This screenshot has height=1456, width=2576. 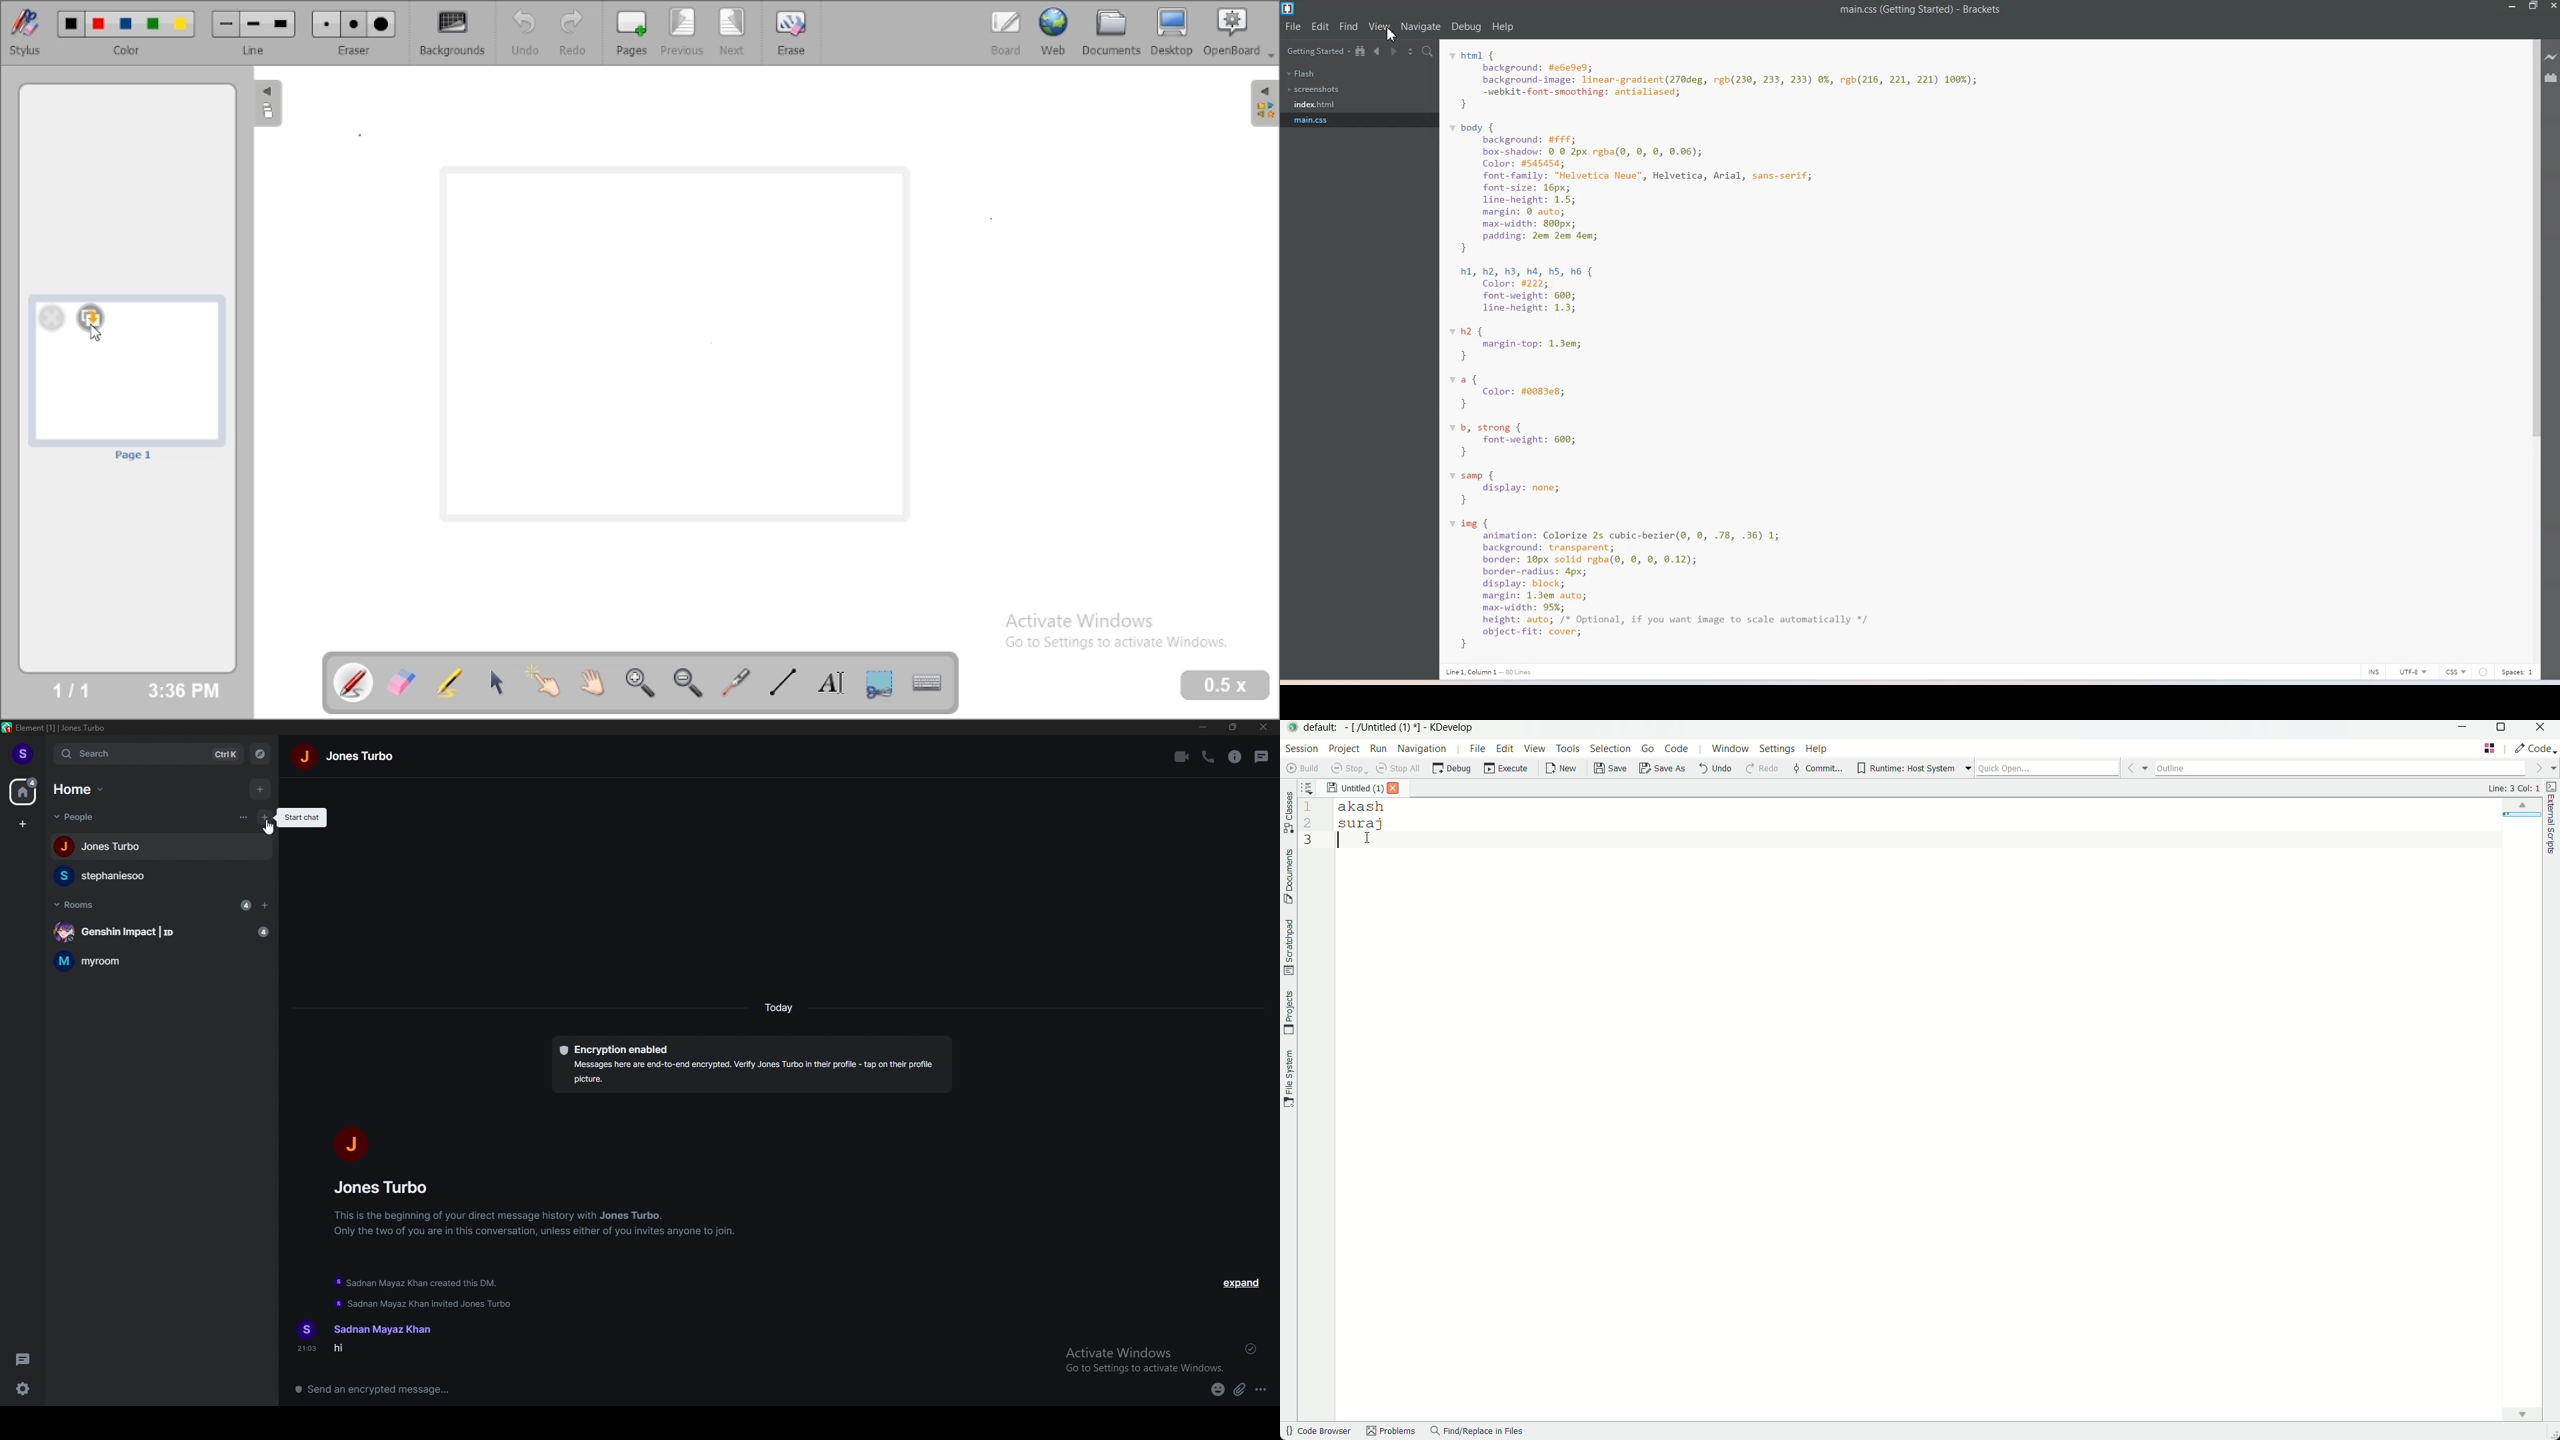 What do you see at coordinates (307, 1327) in the screenshot?
I see `s` at bounding box center [307, 1327].